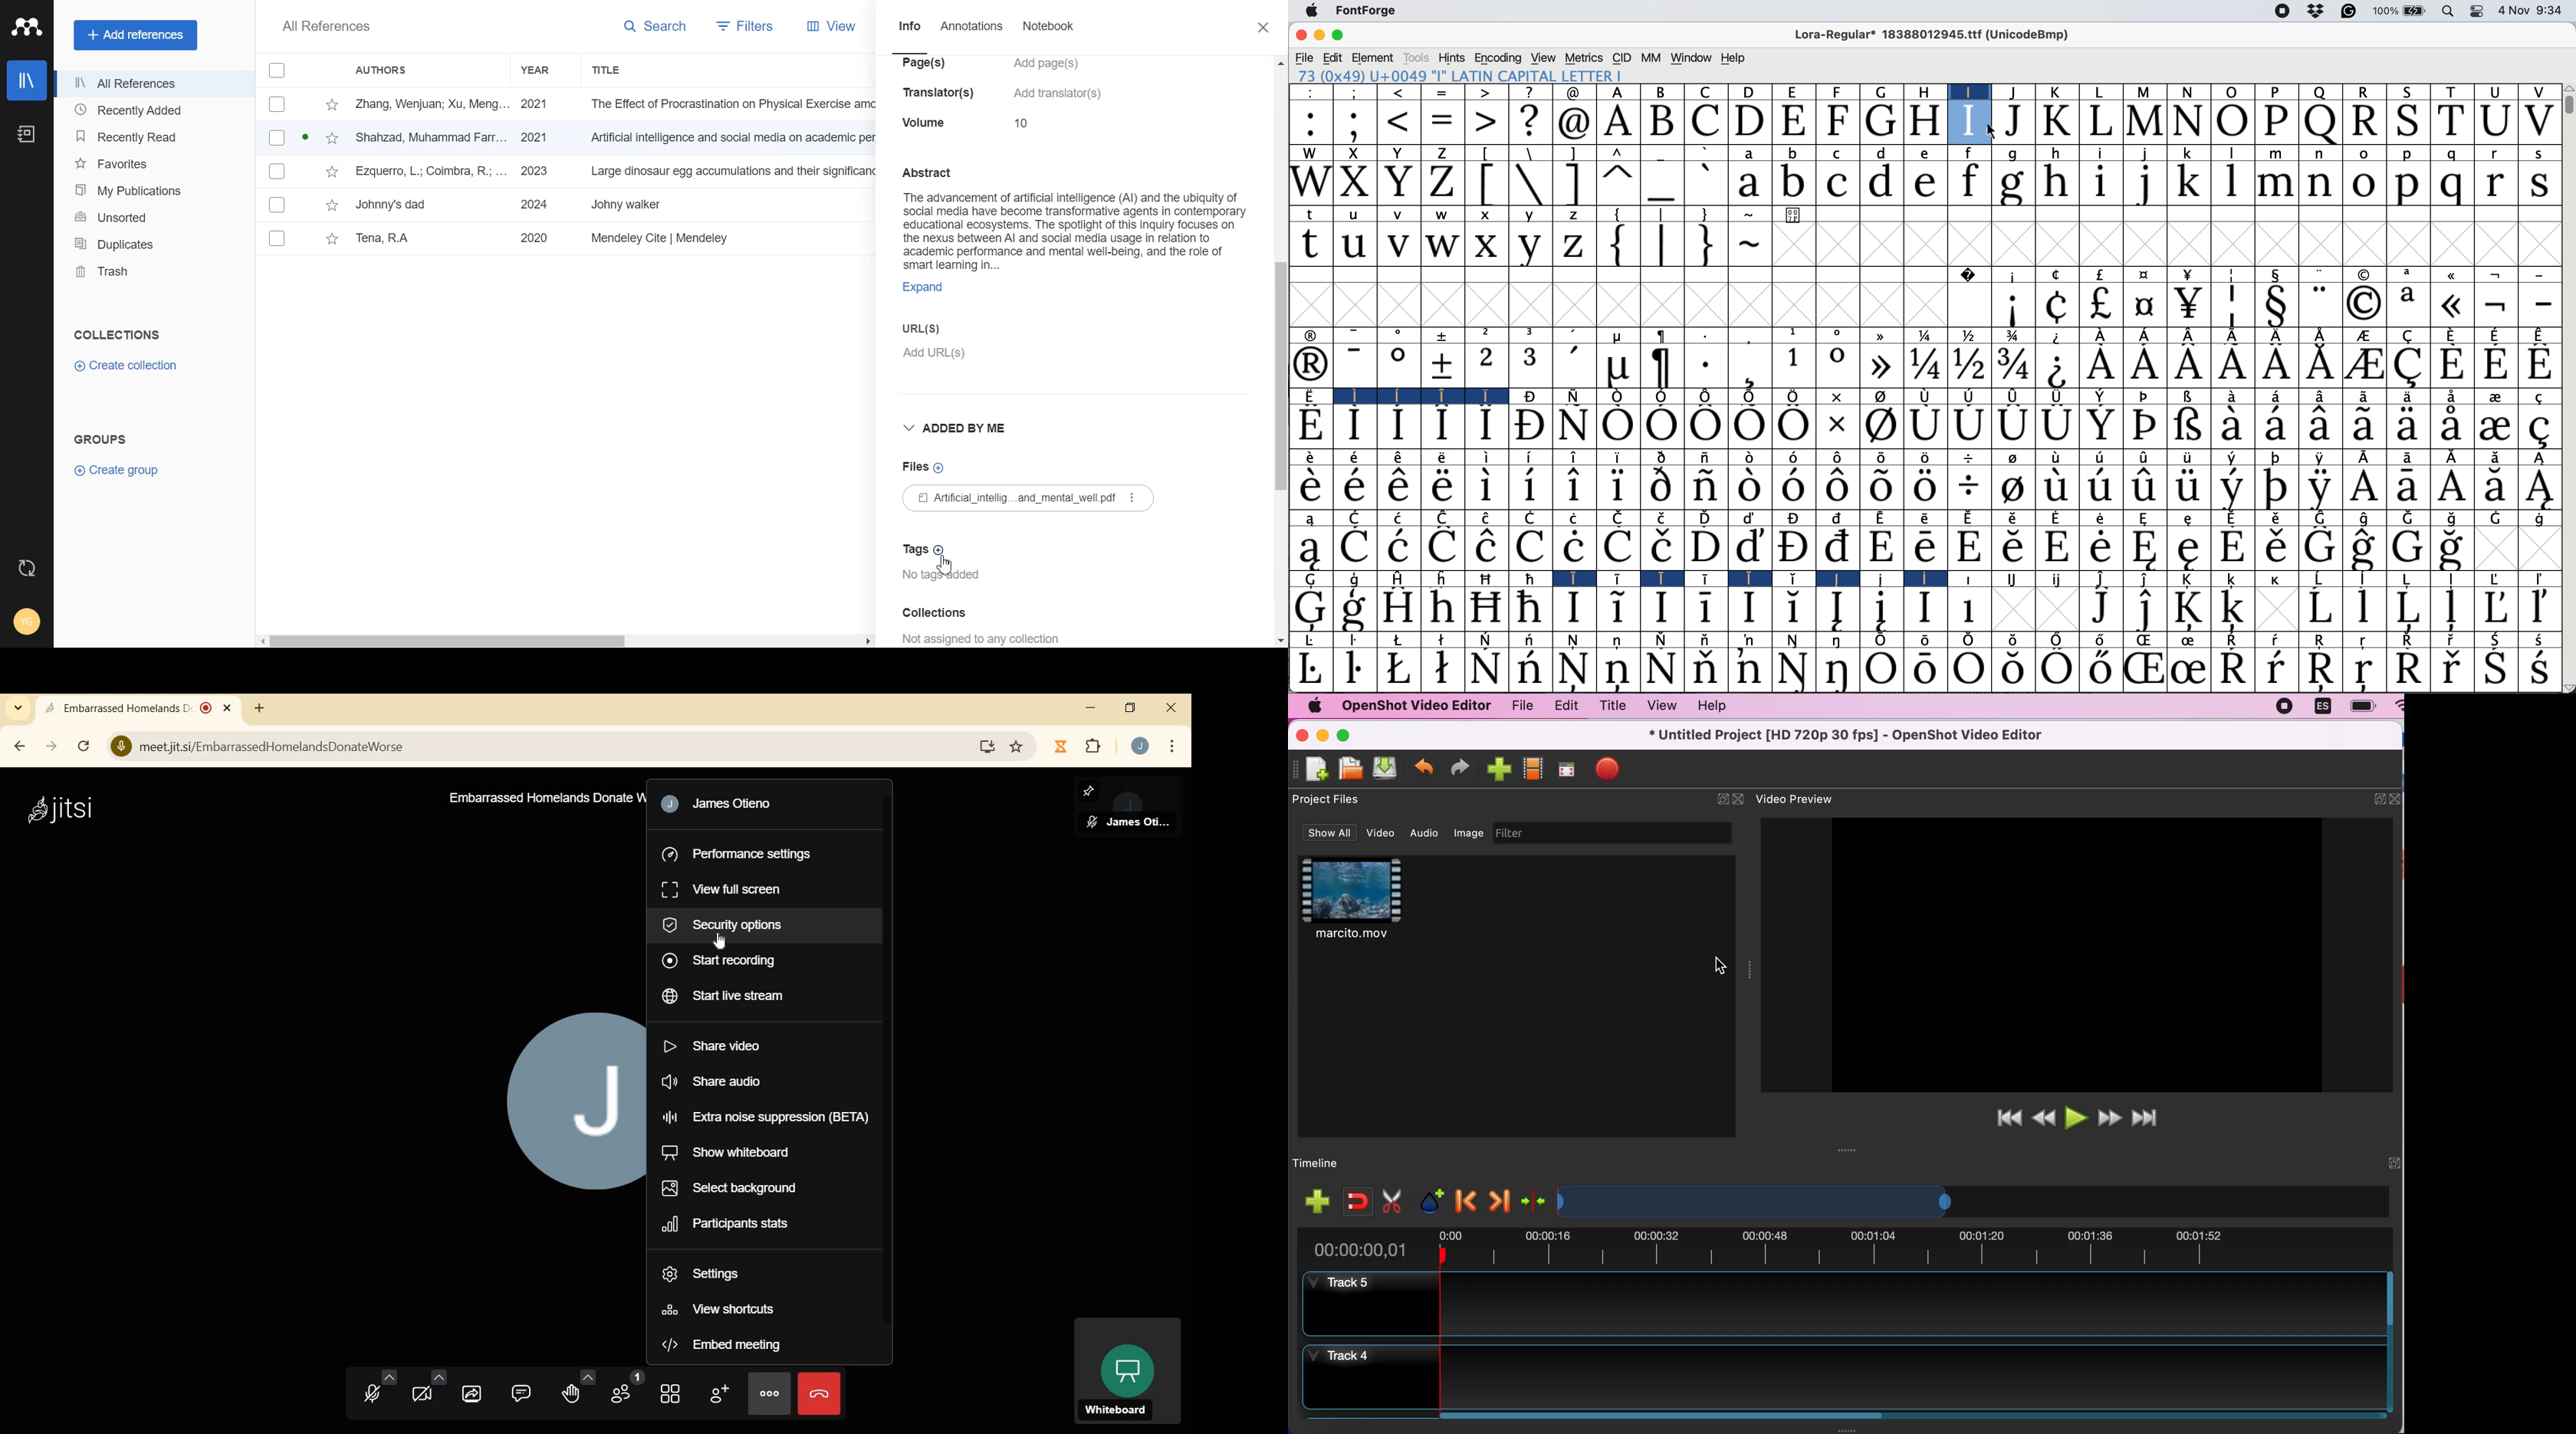 This screenshot has height=1456, width=2576. I want to click on Symbol, so click(2541, 487).